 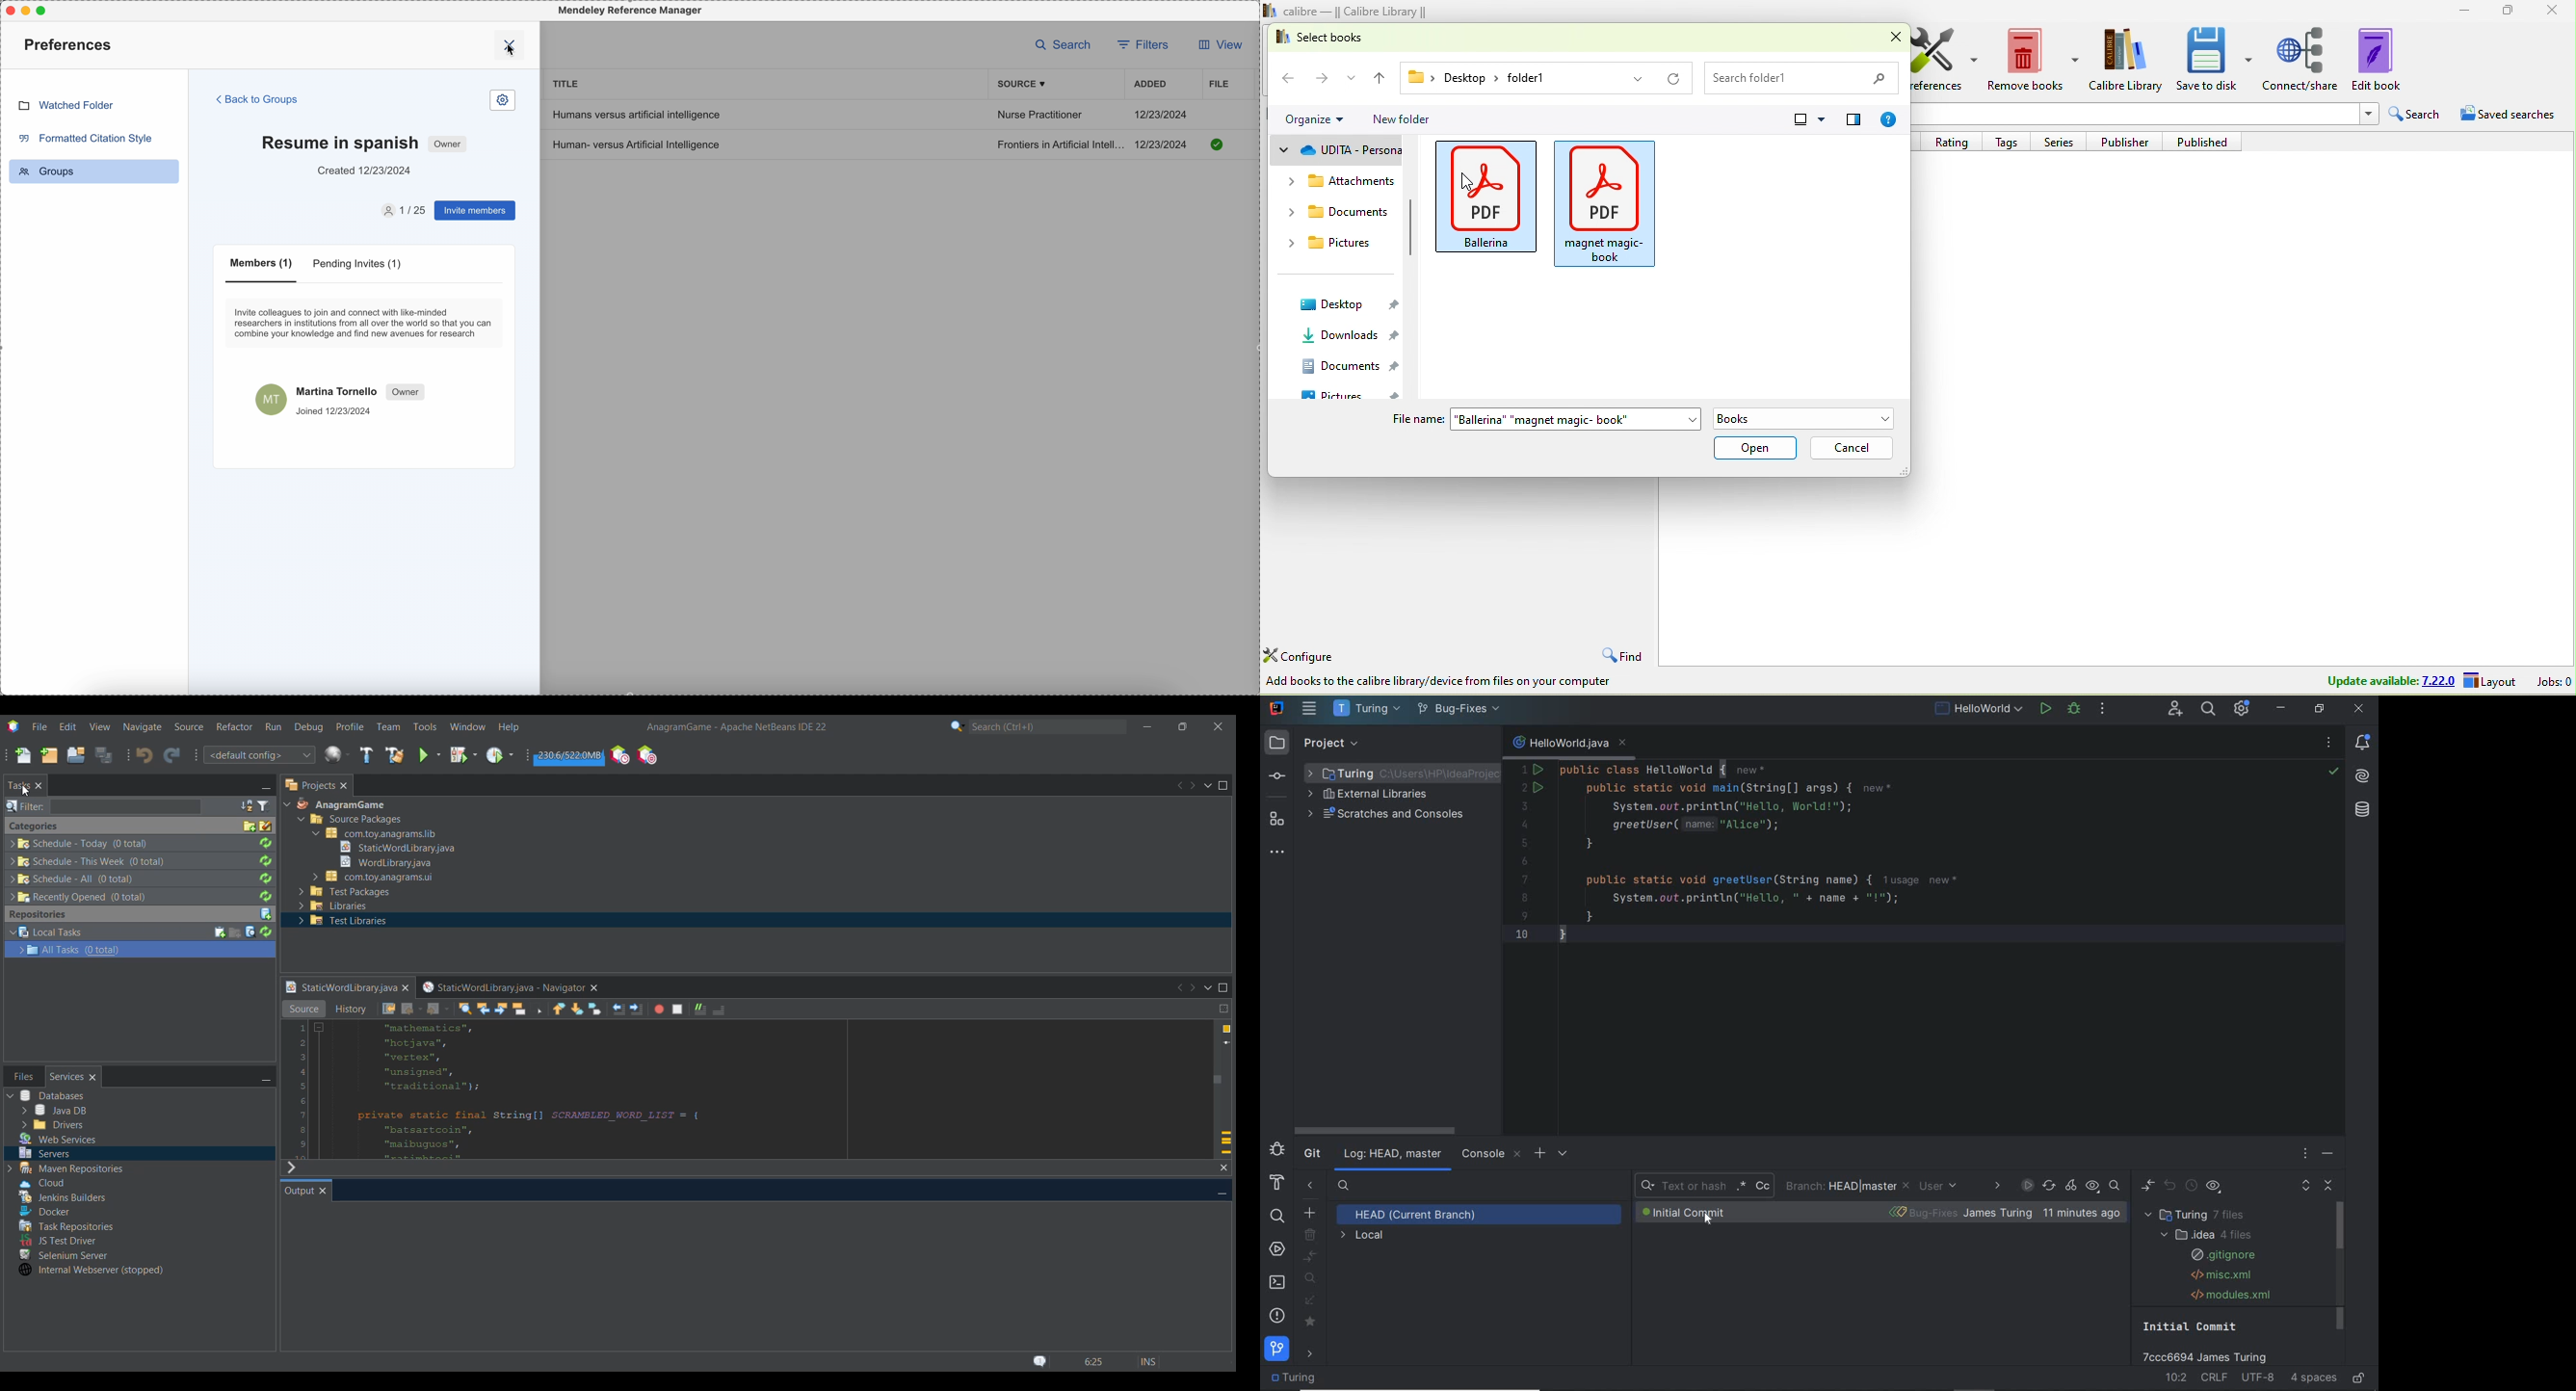 I want to click on 3, so click(x=1523, y=806).